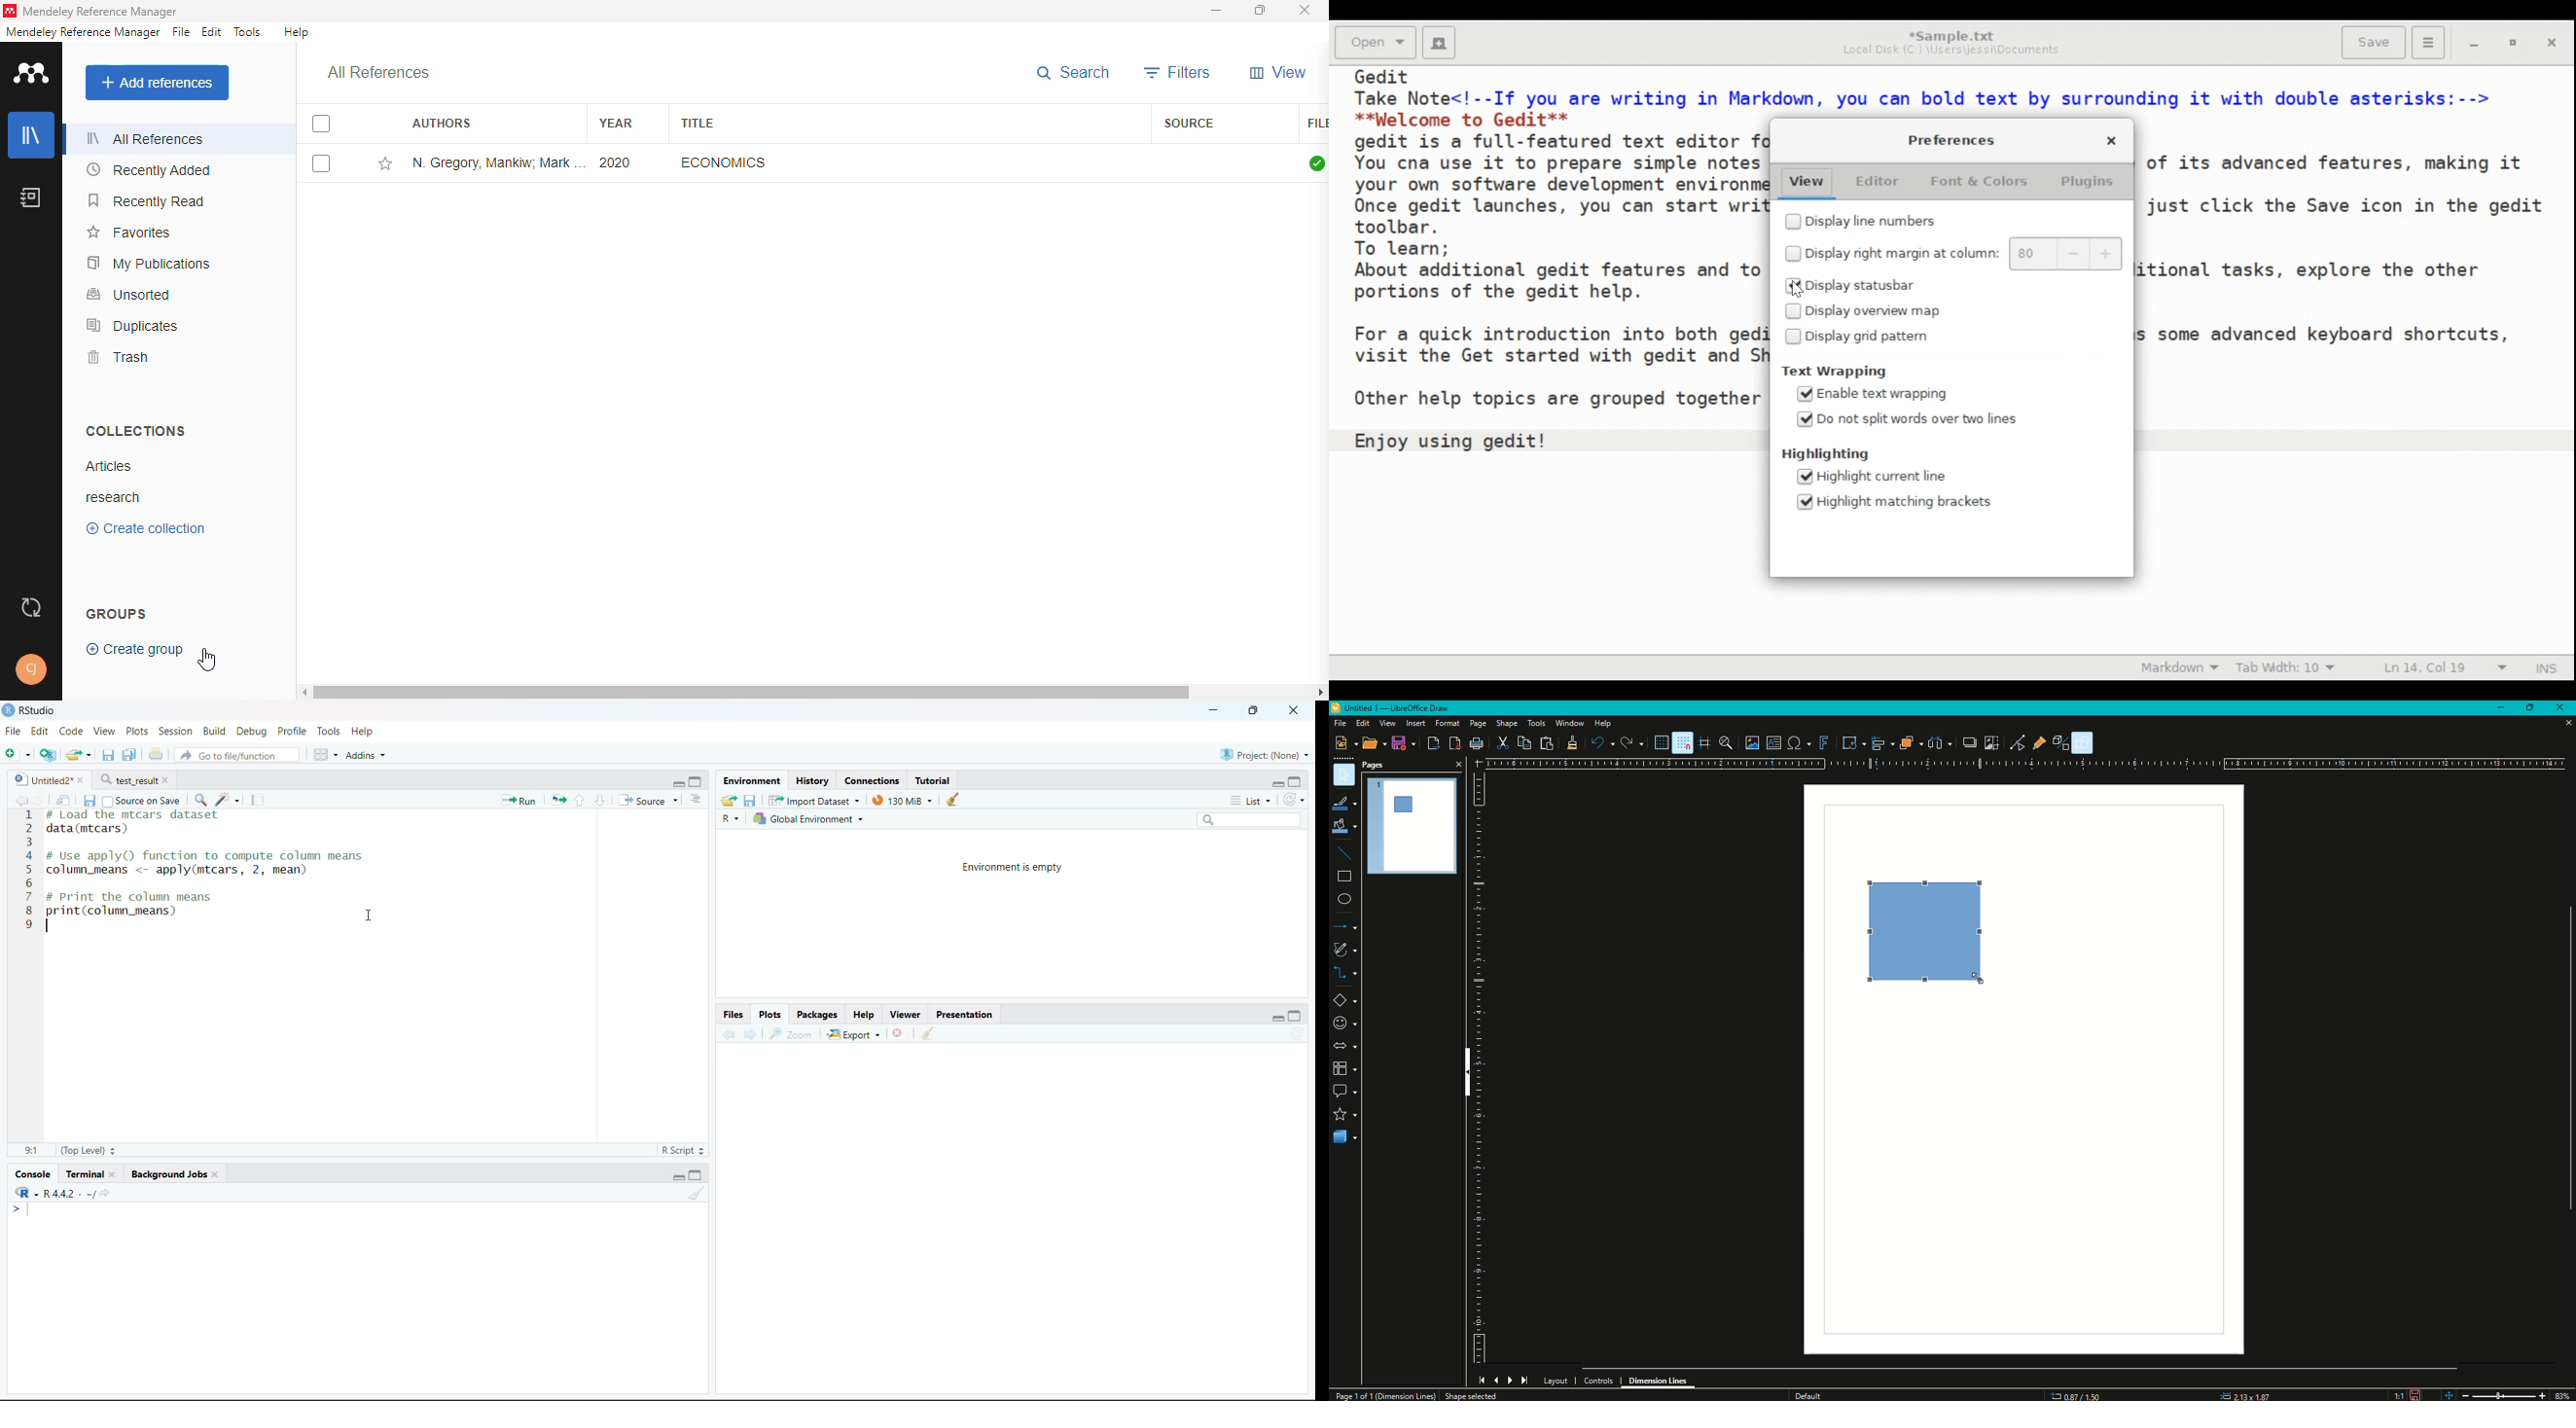 Image resolution: width=2576 pixels, height=1428 pixels. What do you see at coordinates (2017, 743) in the screenshot?
I see `Toggle Point Edit Mode` at bounding box center [2017, 743].